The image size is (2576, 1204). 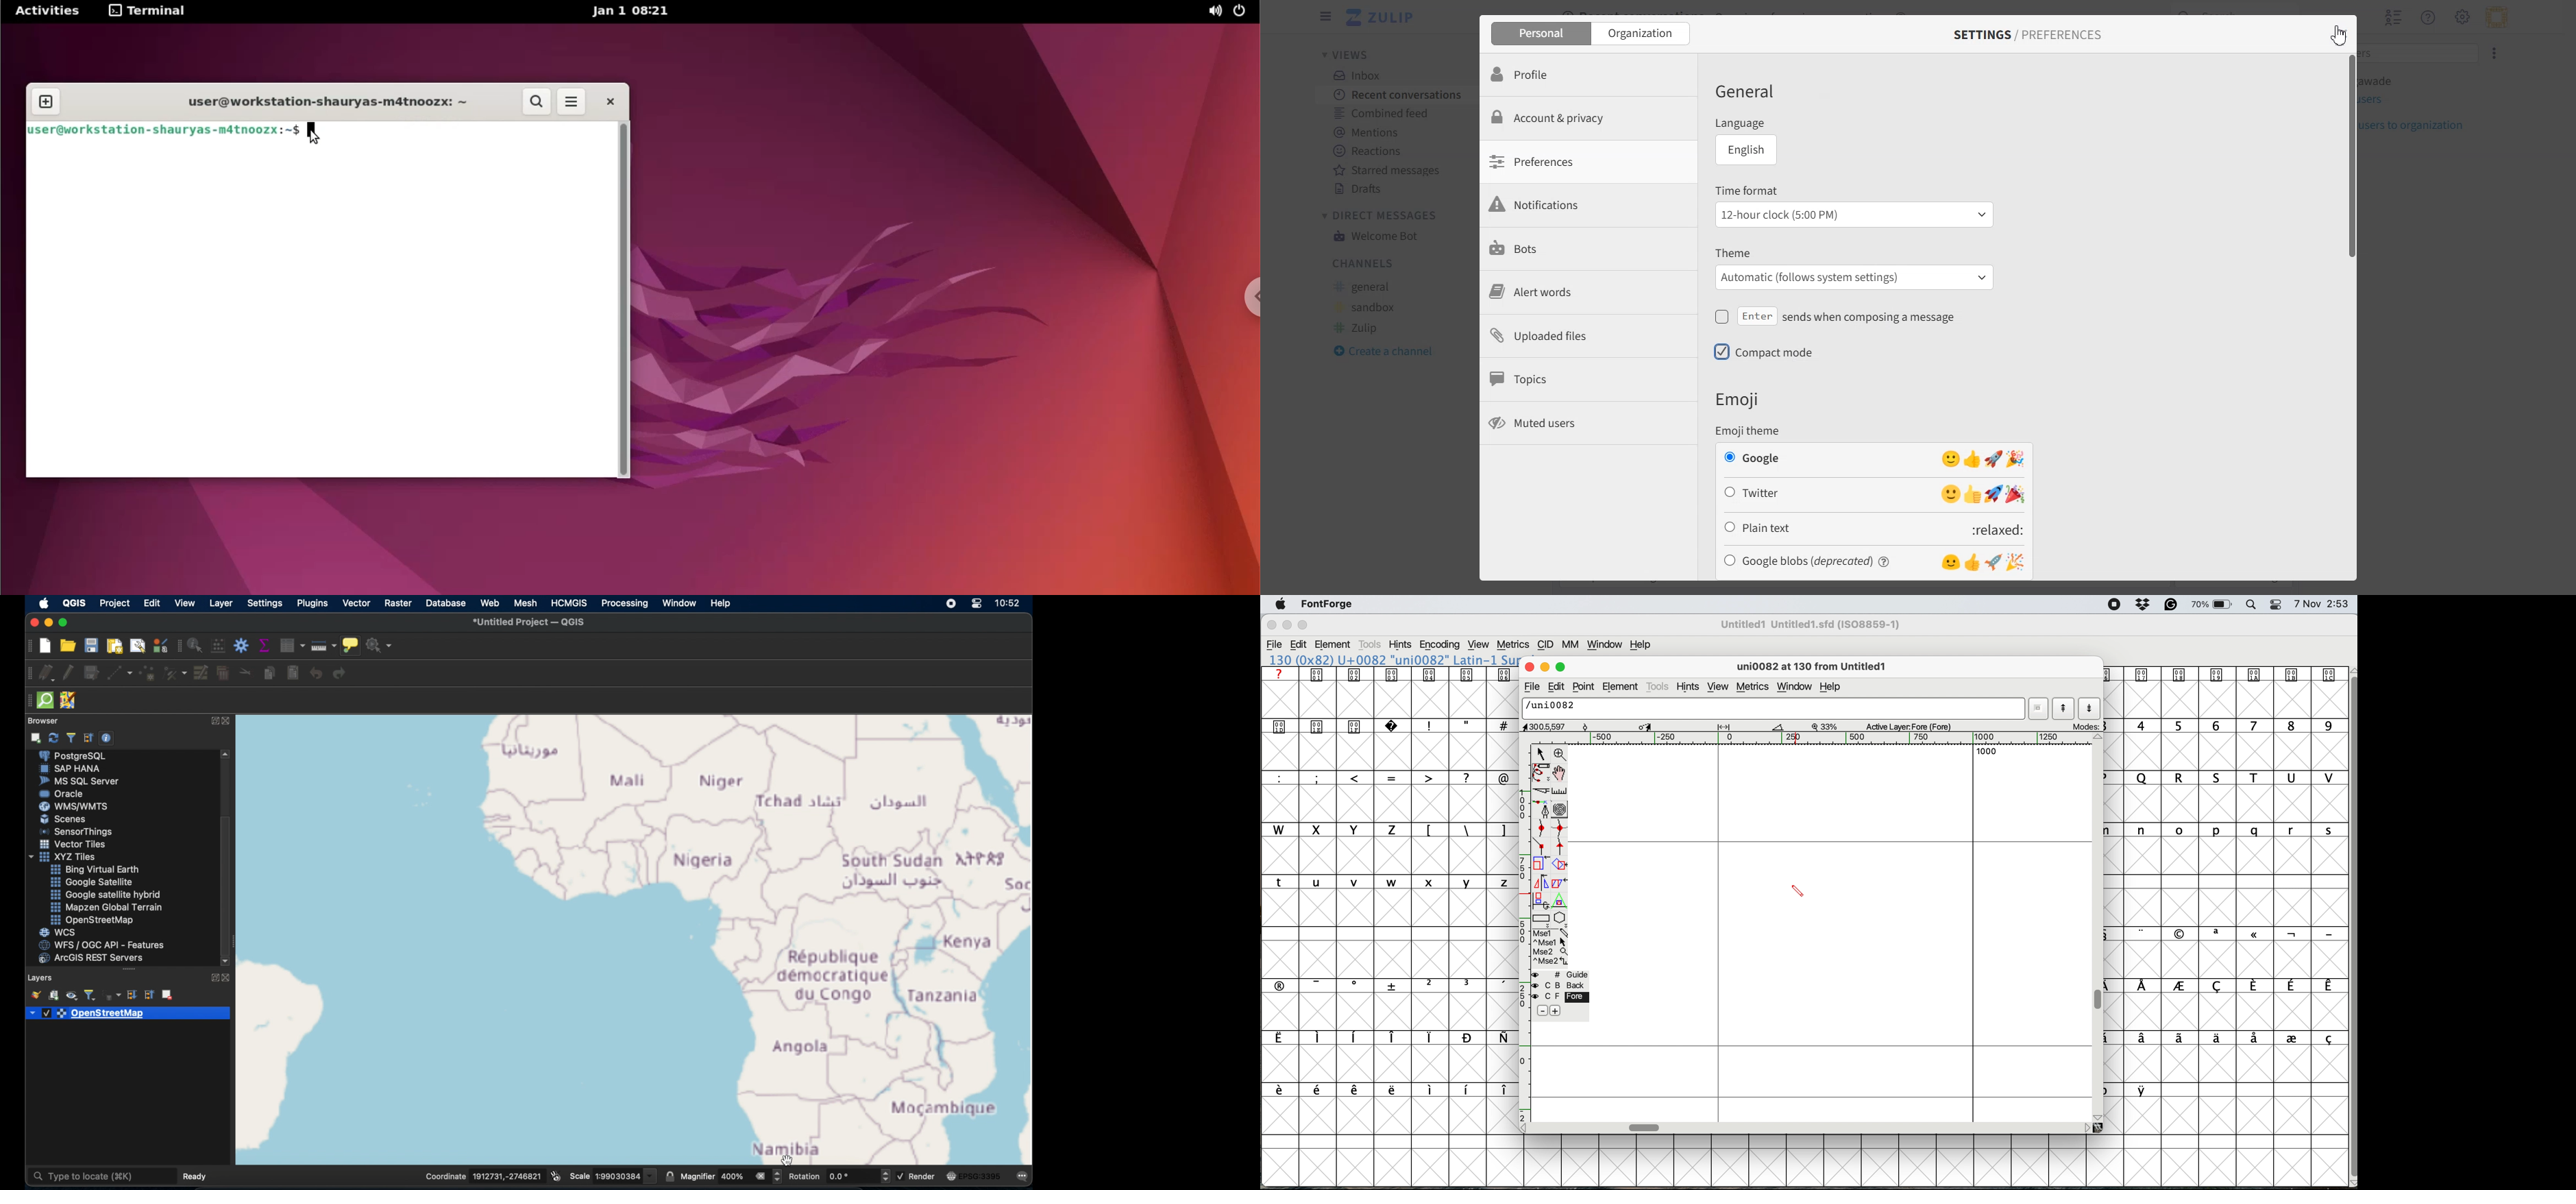 What do you see at coordinates (1559, 998) in the screenshot?
I see `fore` at bounding box center [1559, 998].